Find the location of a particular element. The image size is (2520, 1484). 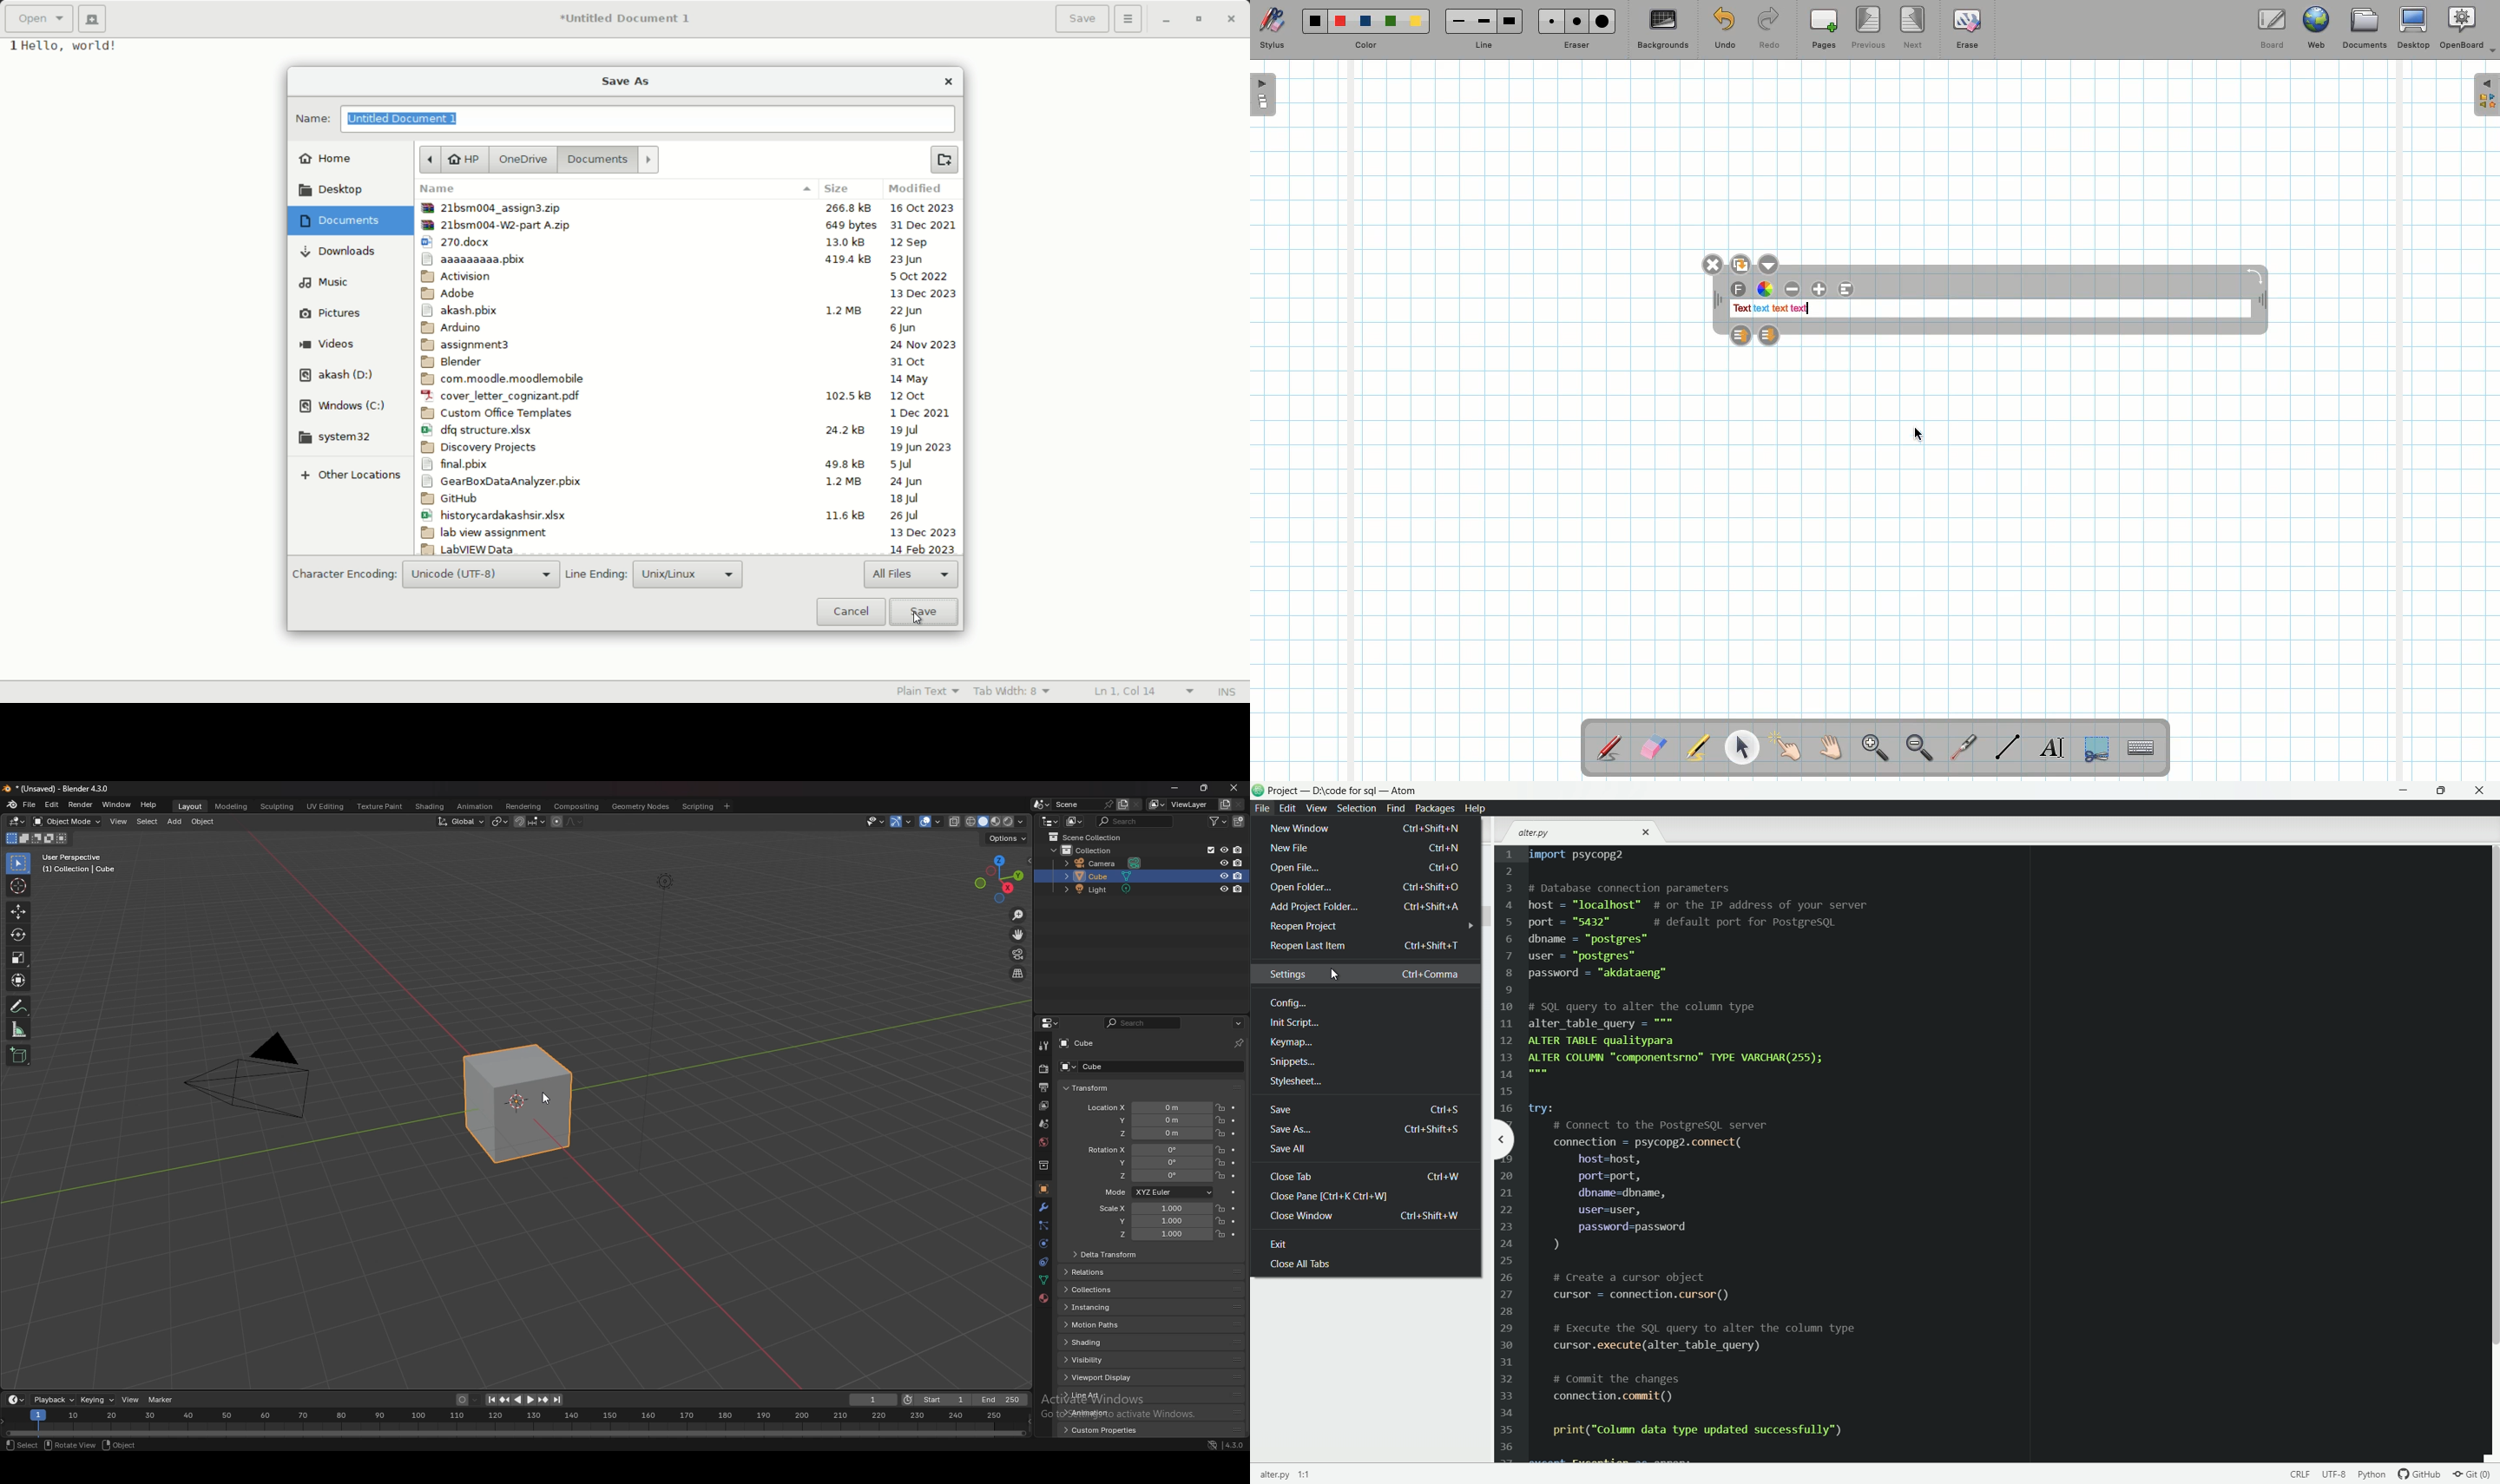

select is located at coordinates (147, 821).